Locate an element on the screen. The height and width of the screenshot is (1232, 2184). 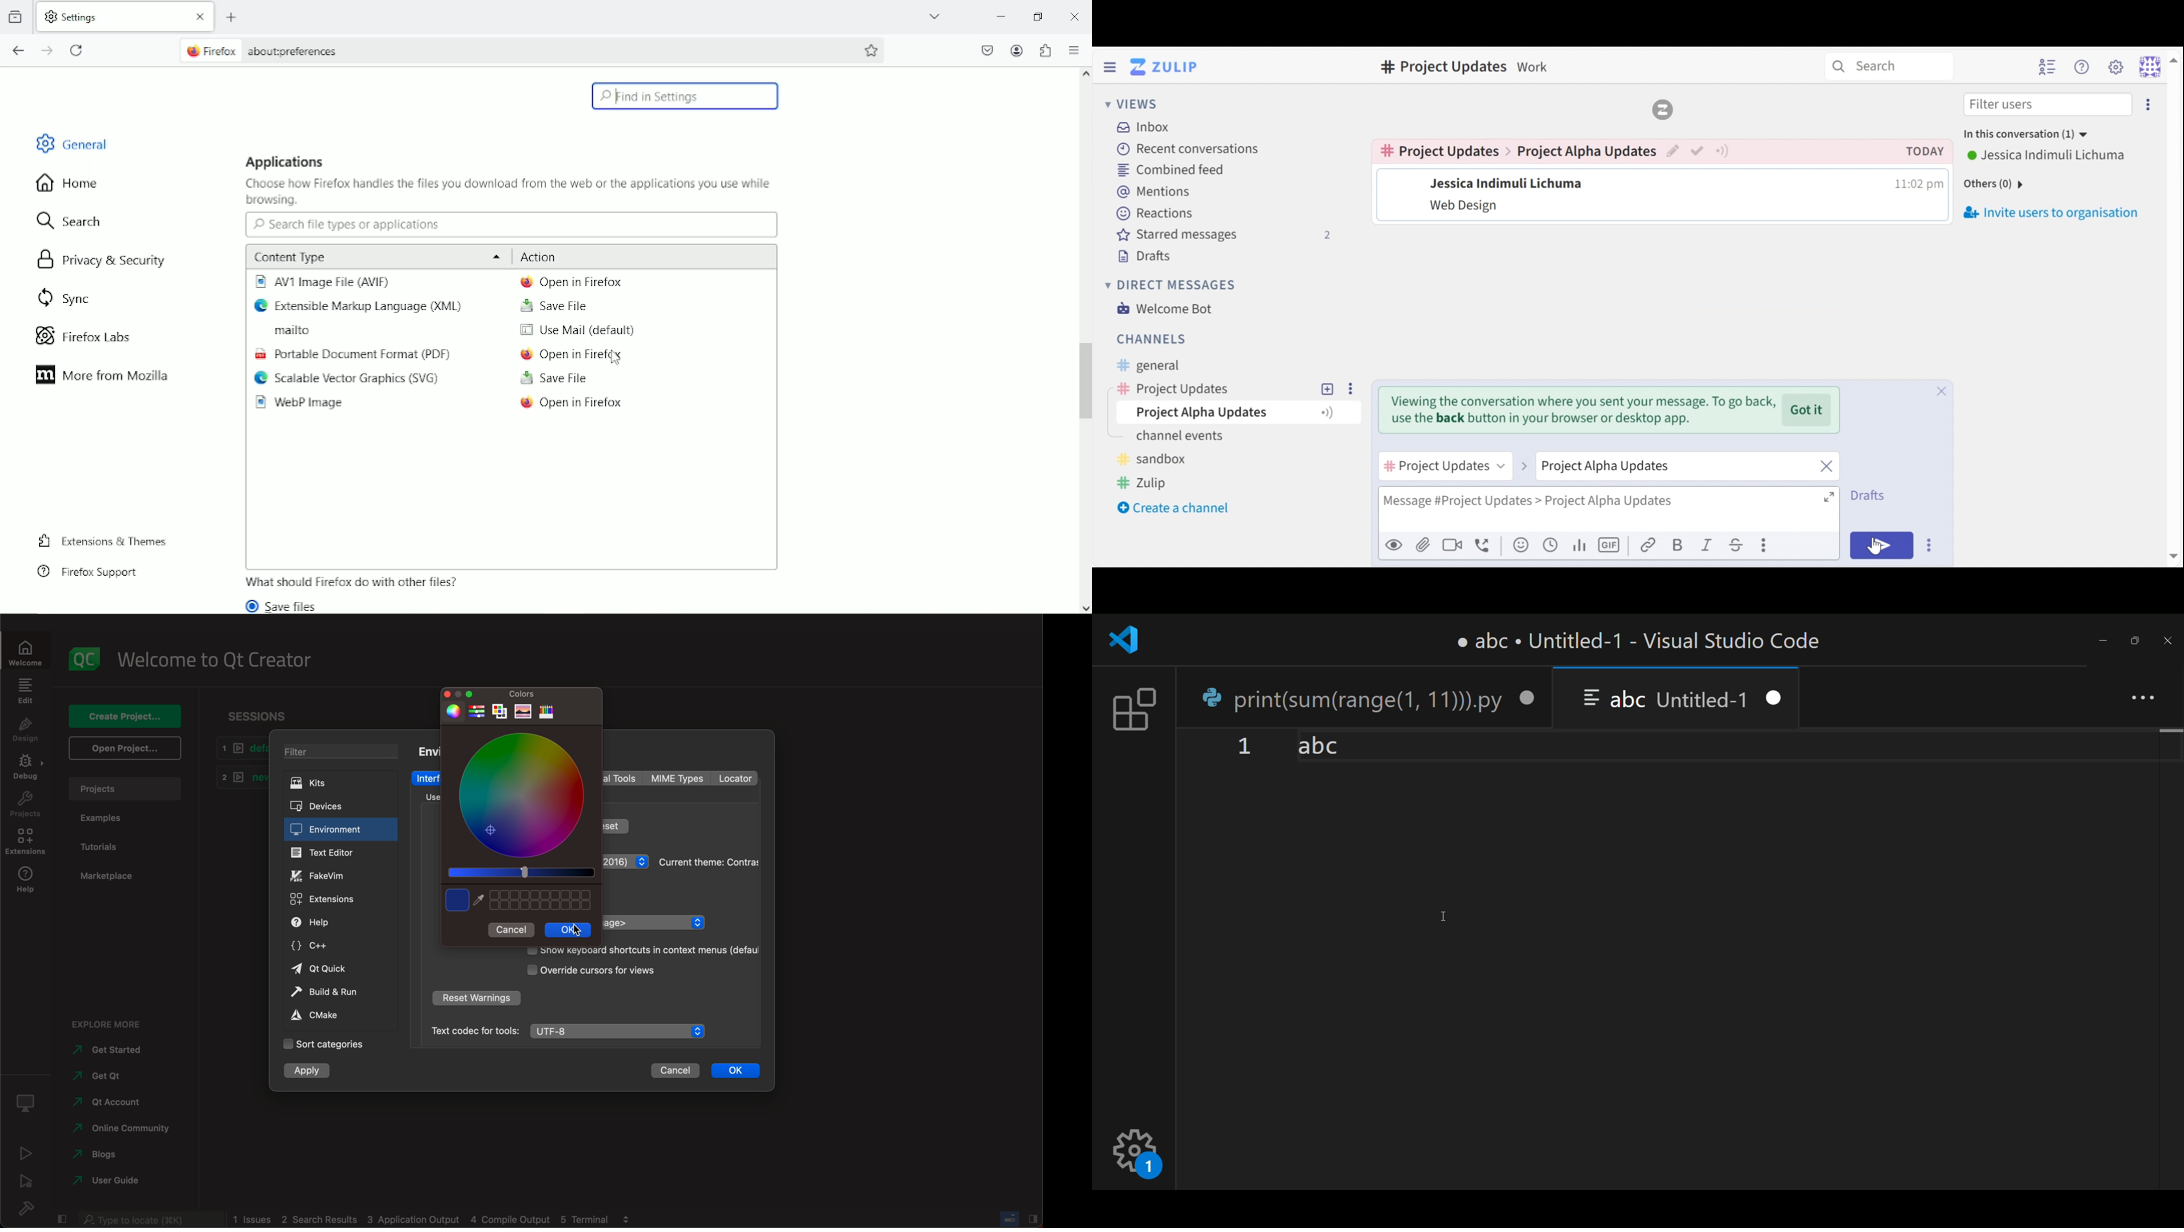
settings tab is located at coordinates (127, 15).